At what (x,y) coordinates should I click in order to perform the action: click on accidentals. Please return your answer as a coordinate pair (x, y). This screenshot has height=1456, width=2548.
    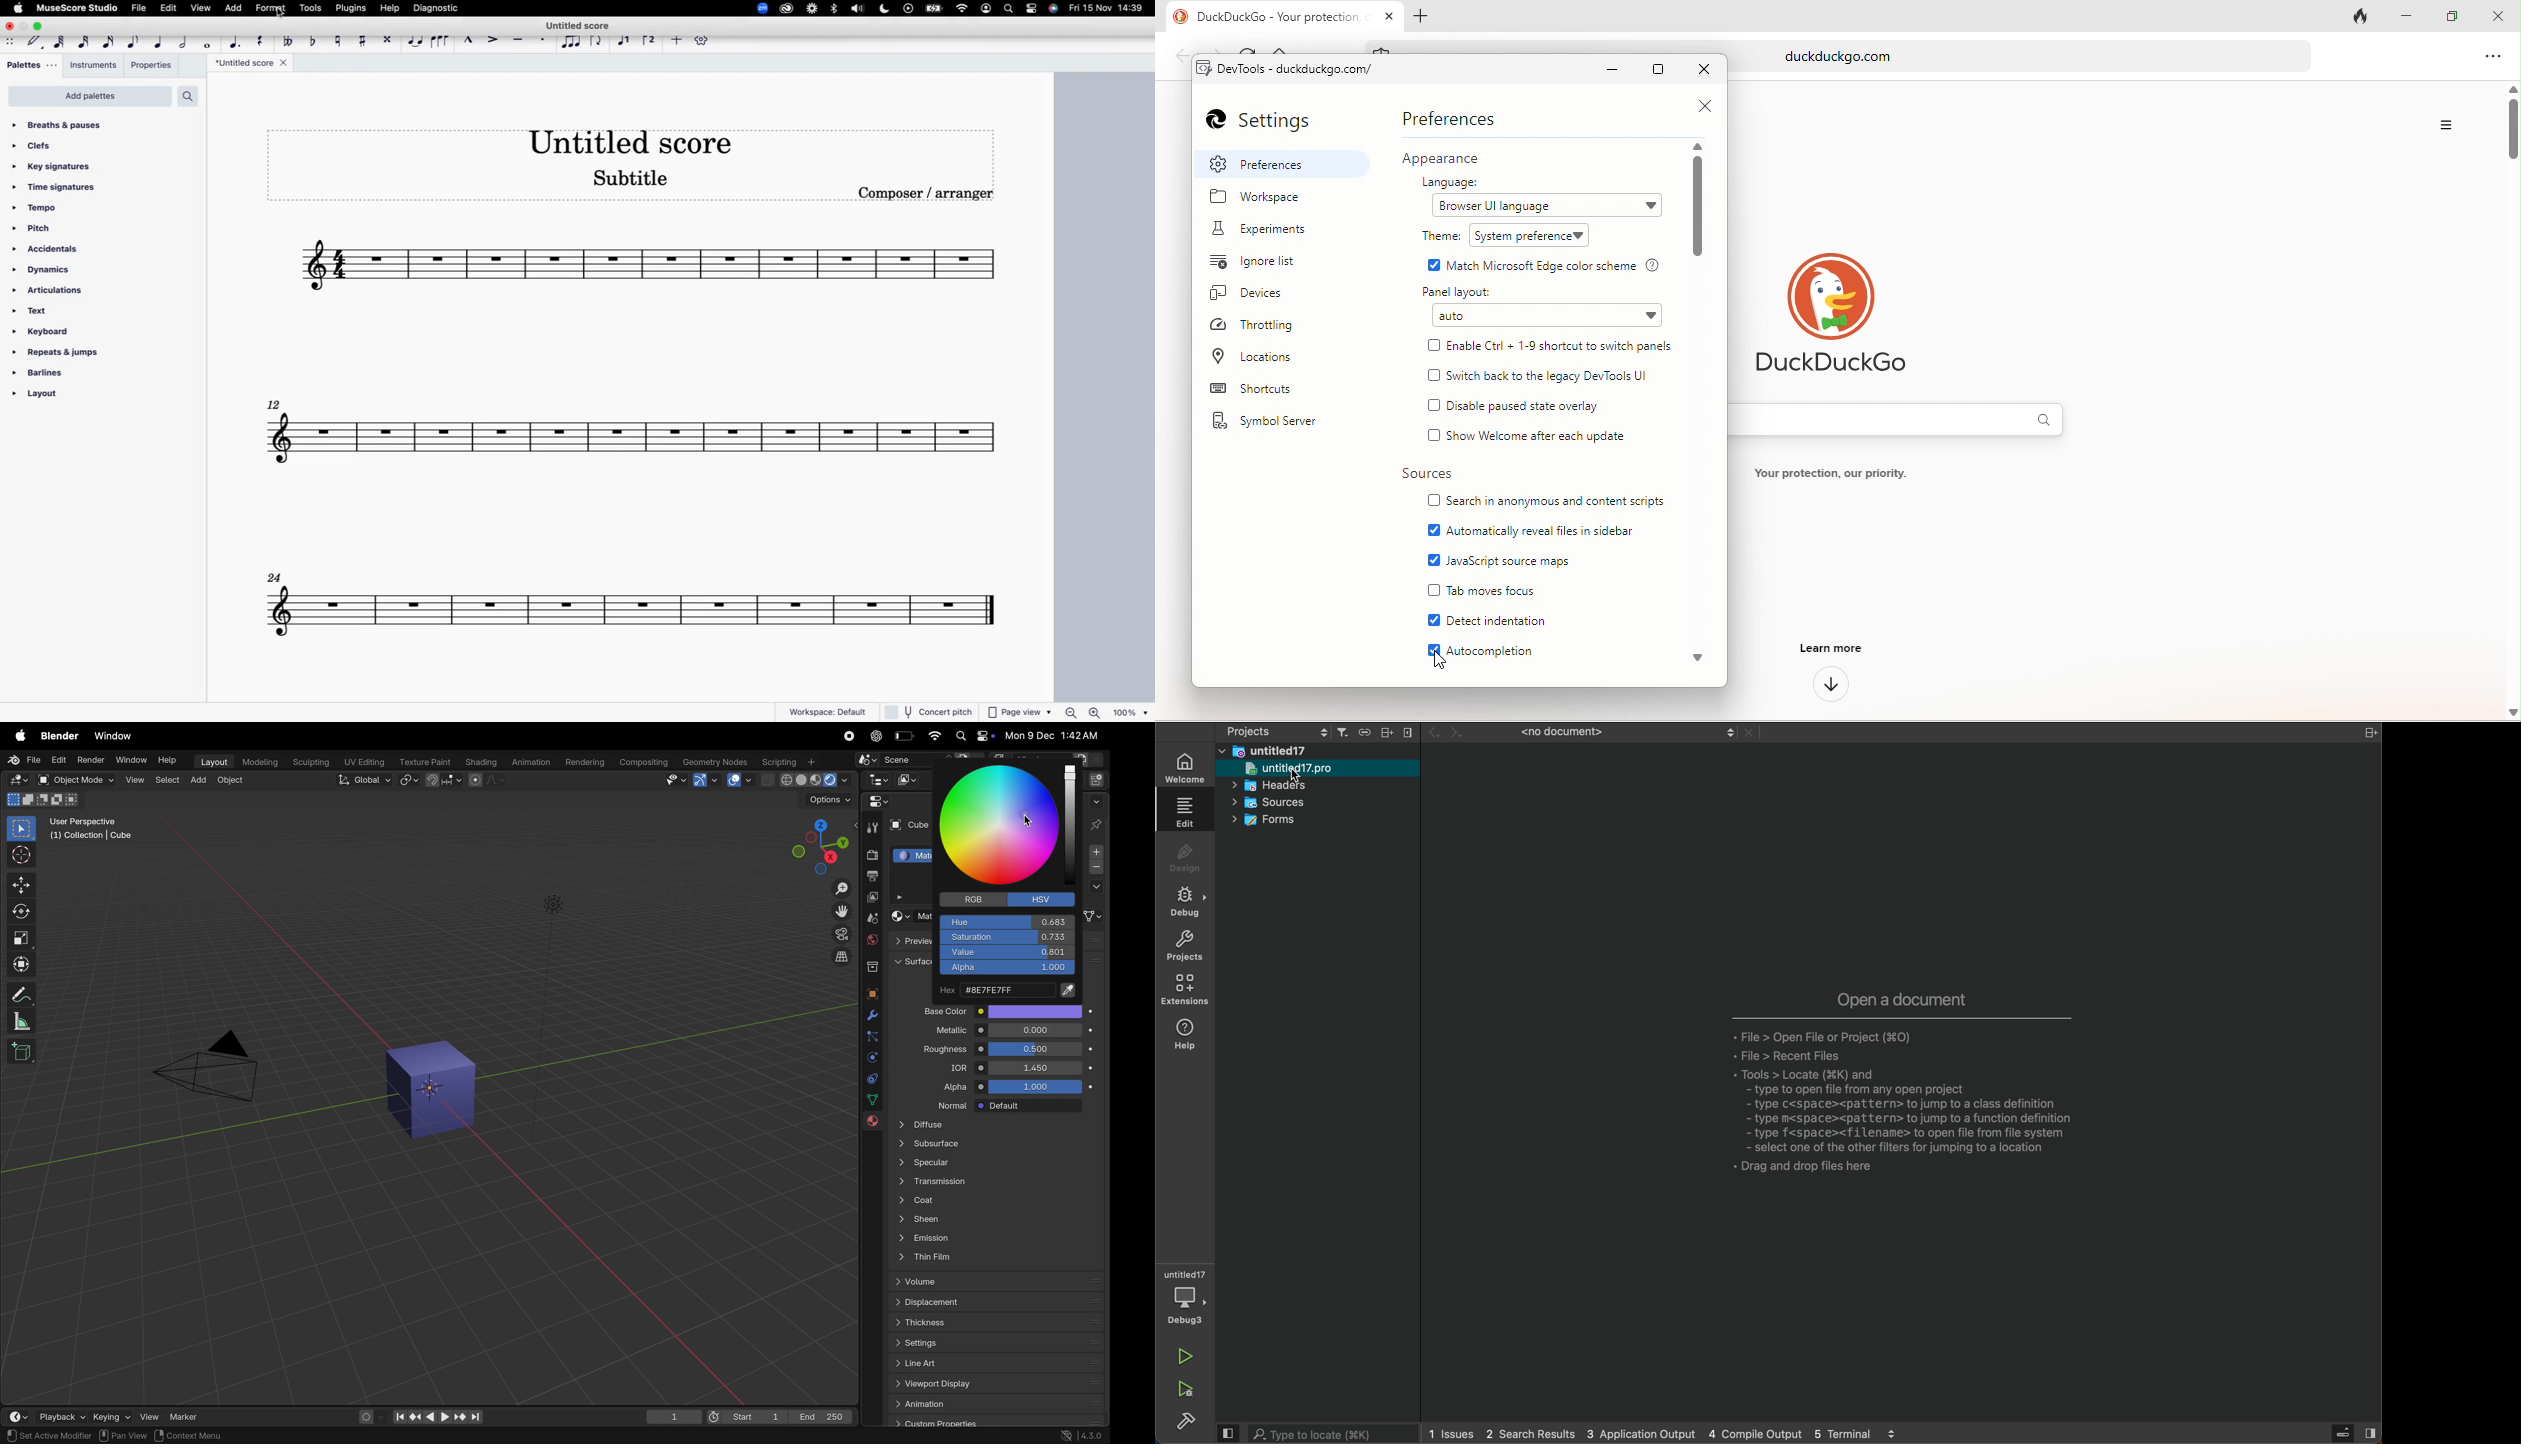
    Looking at the image, I should click on (55, 250).